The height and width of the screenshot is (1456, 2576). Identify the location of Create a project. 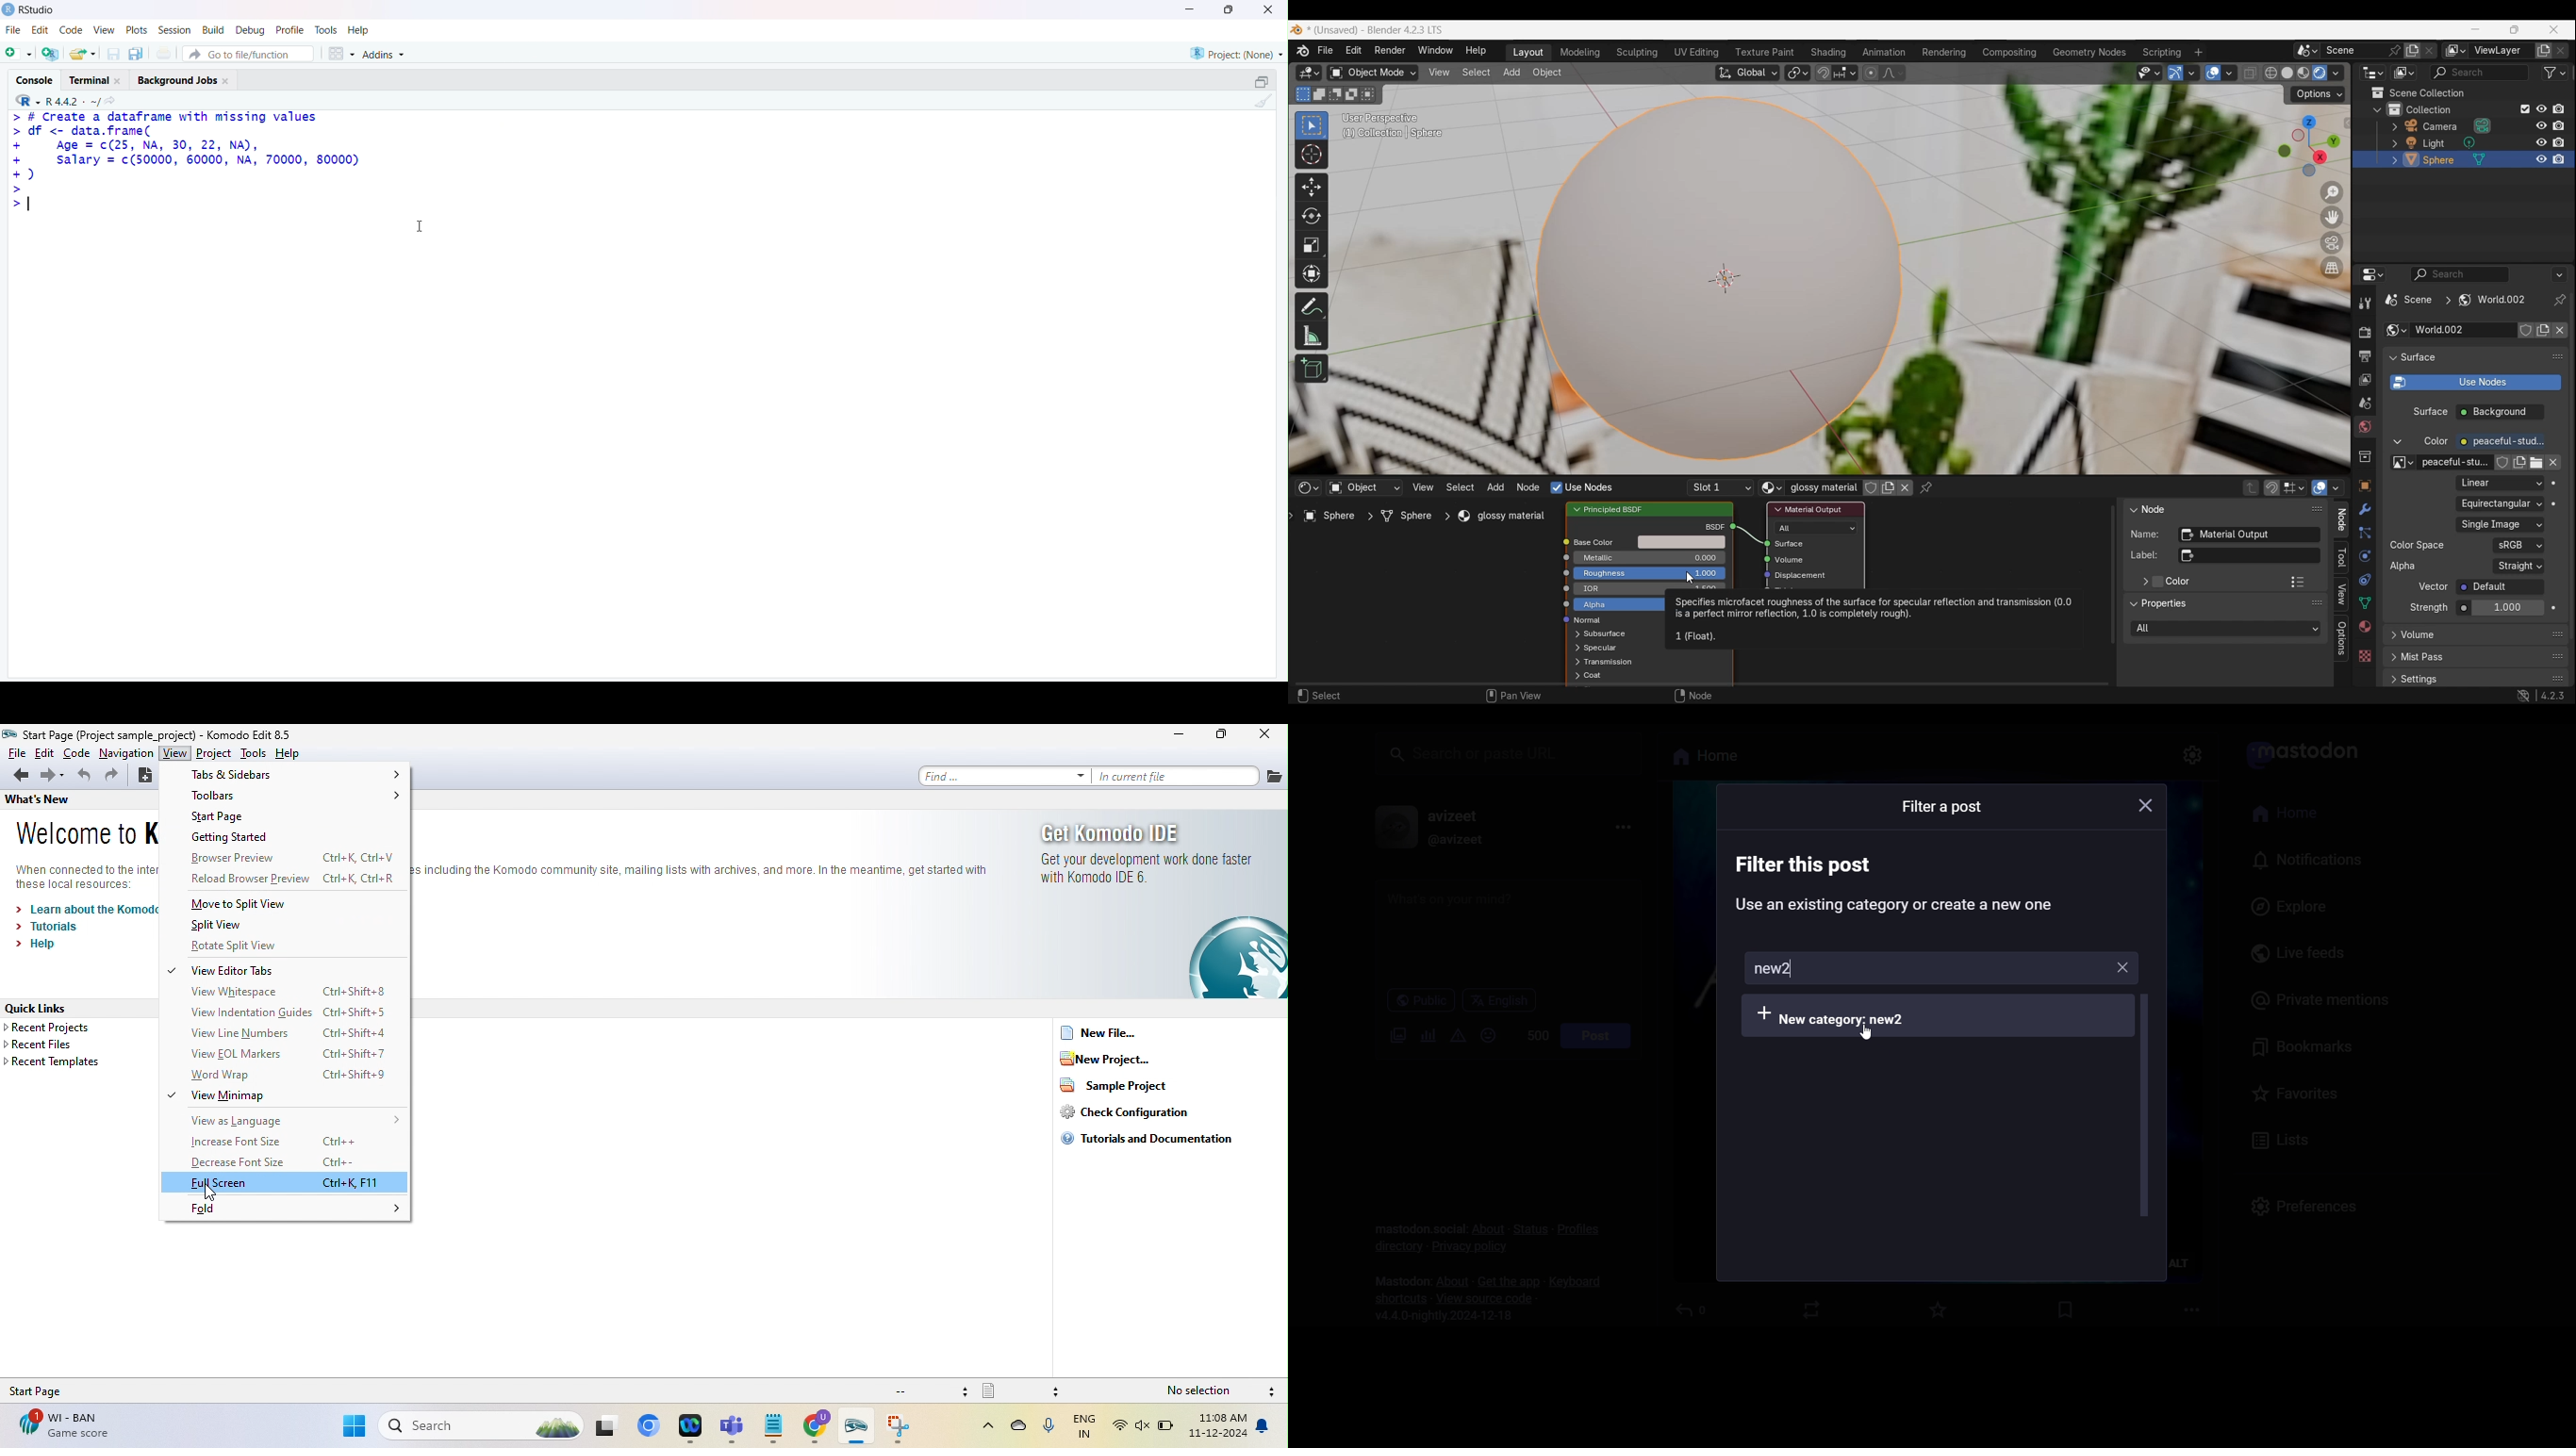
(51, 52).